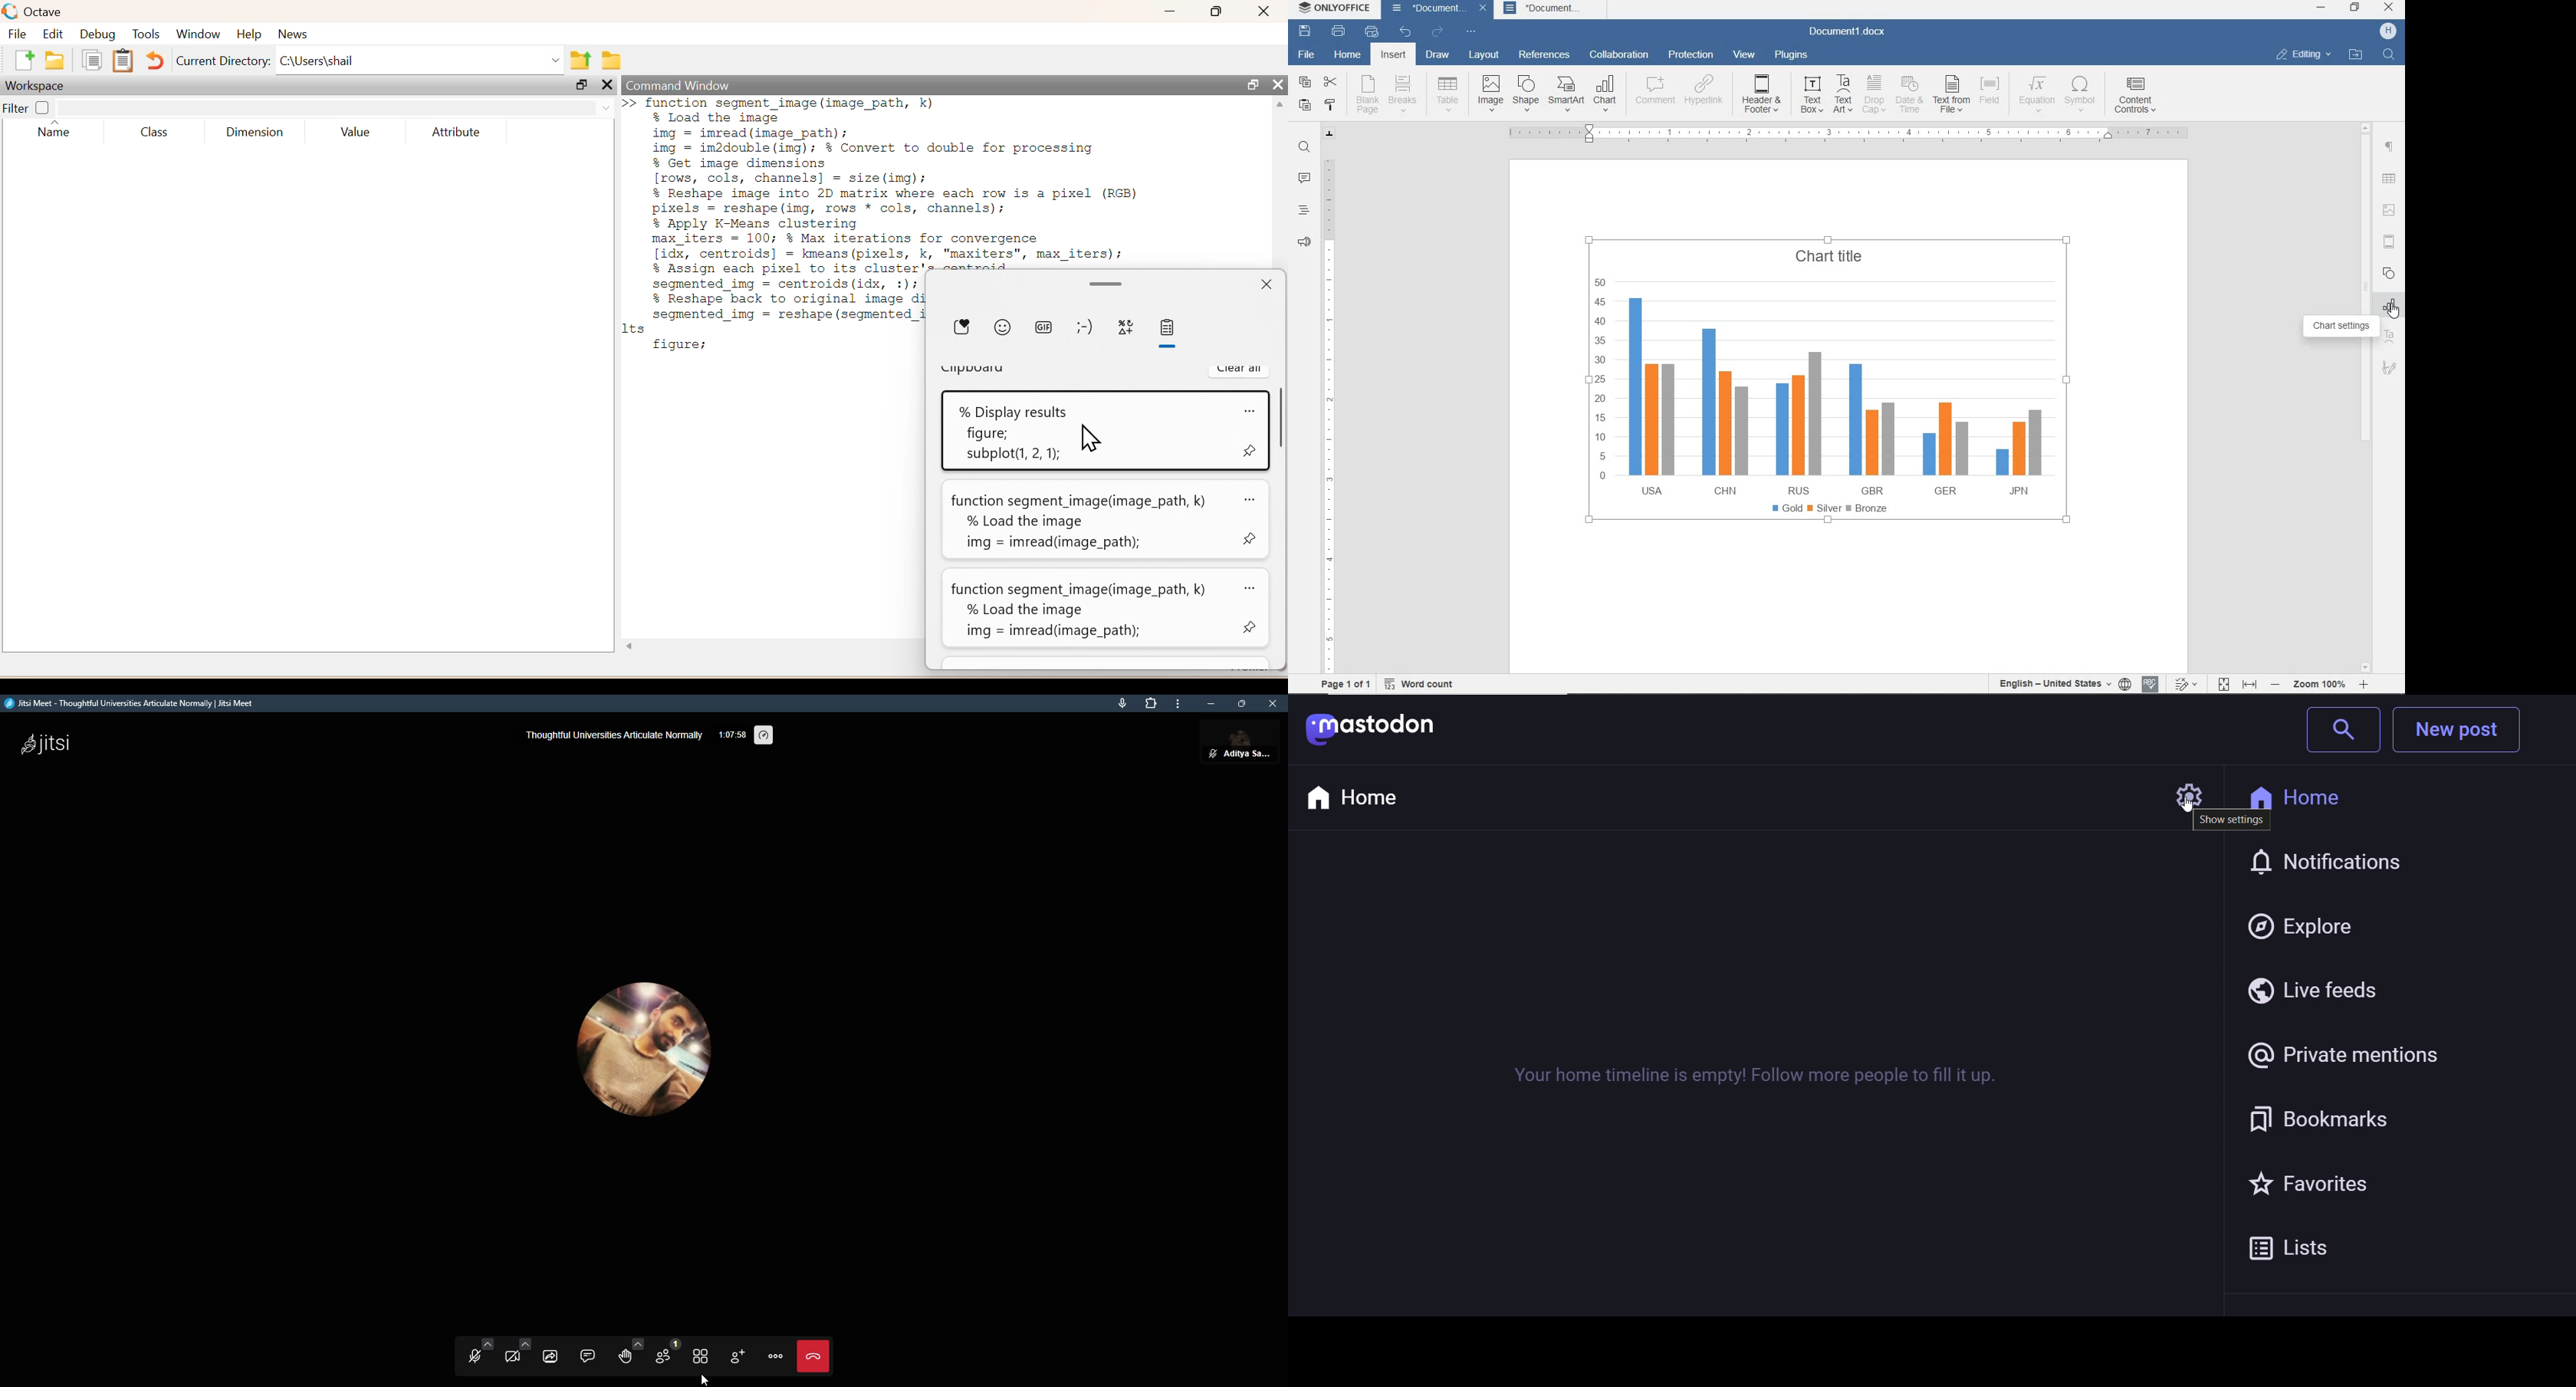  I want to click on file, so click(1305, 53).